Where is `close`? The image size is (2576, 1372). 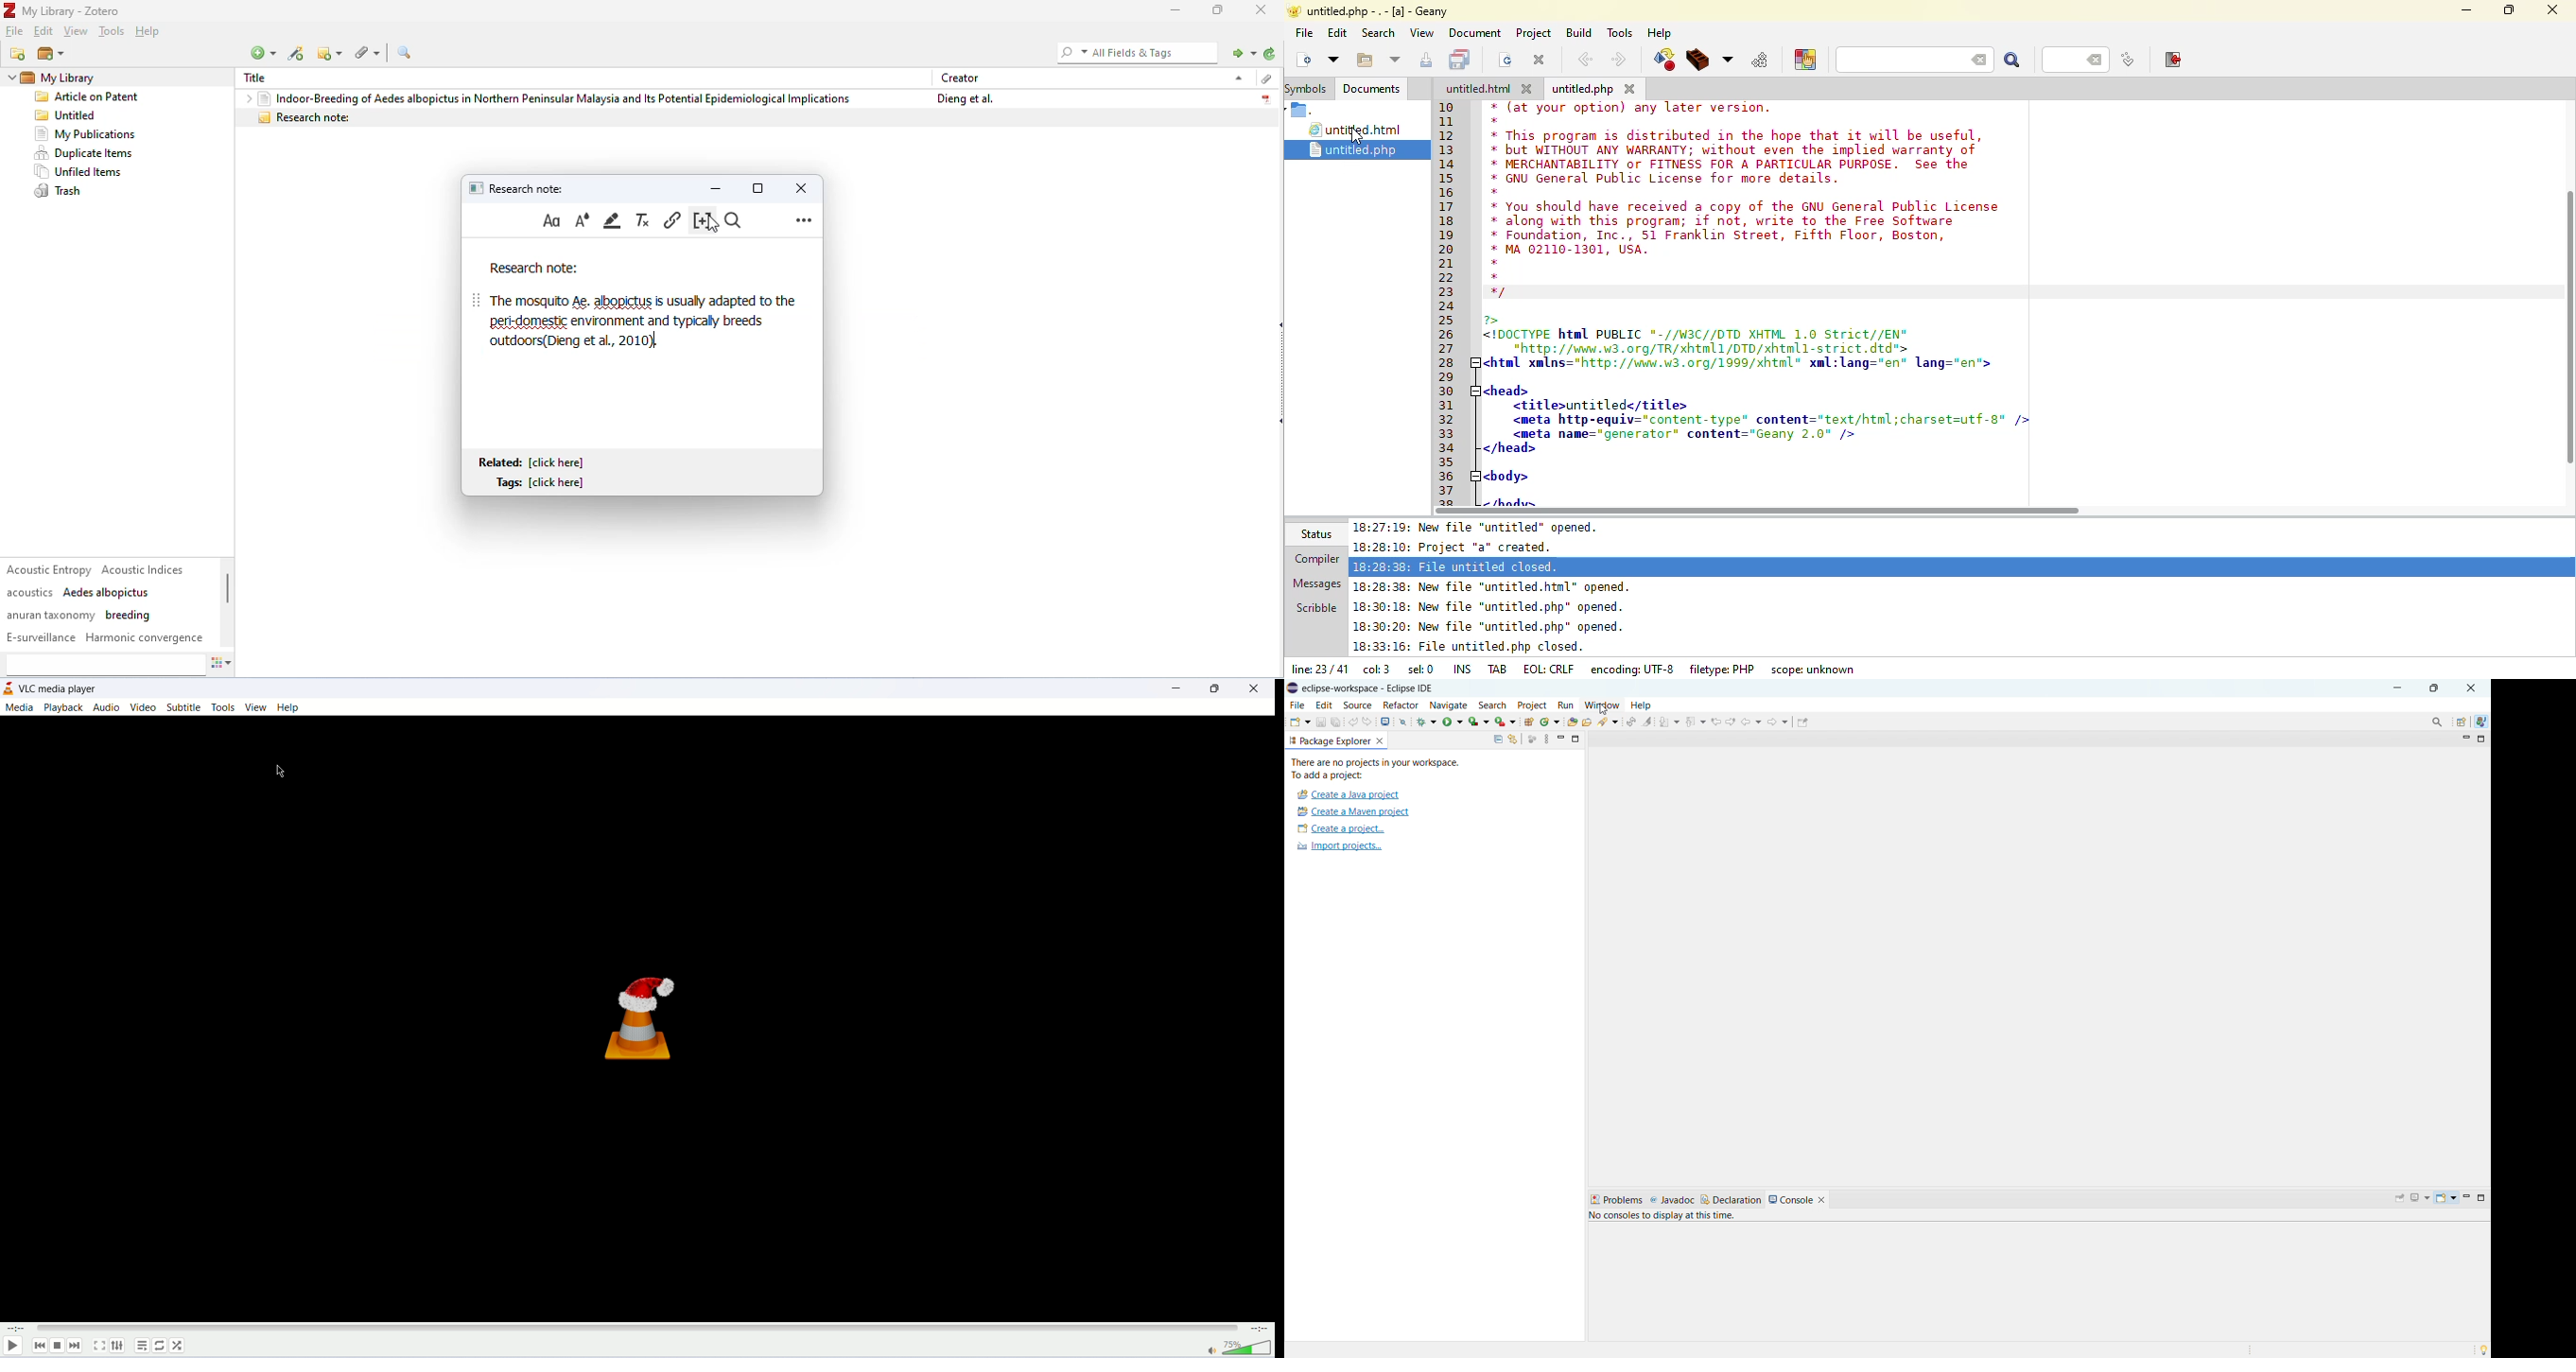 close is located at coordinates (2471, 688).